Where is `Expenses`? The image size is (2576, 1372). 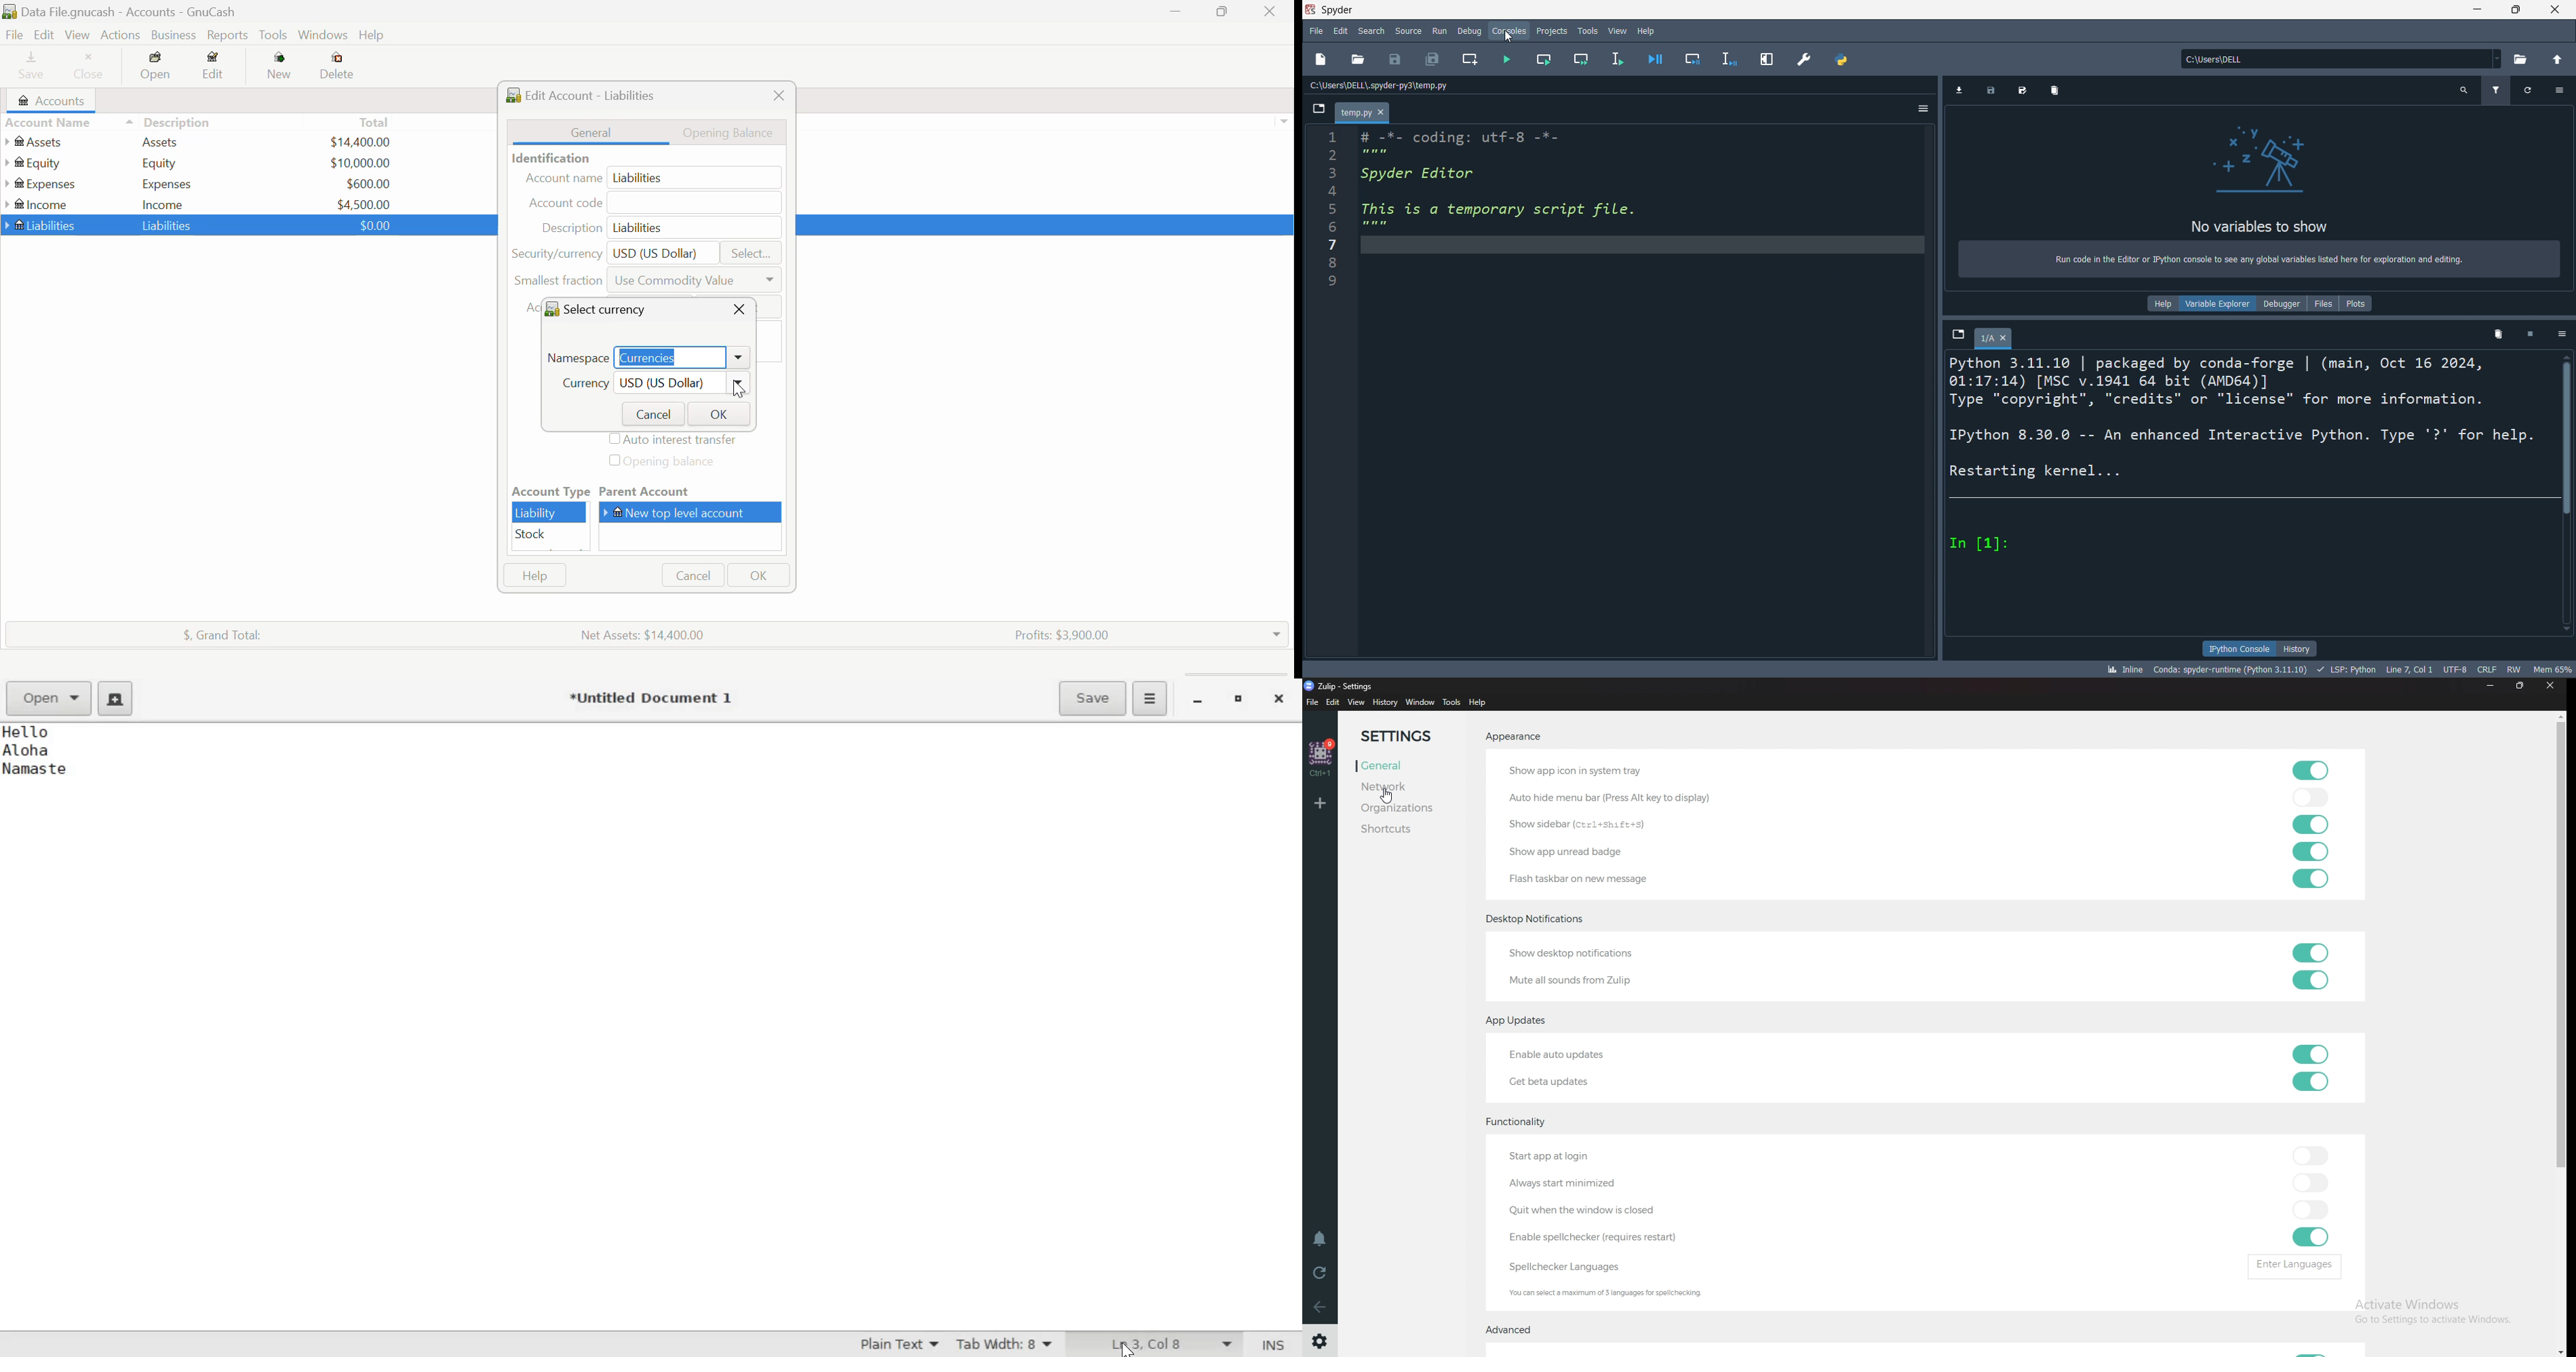
Expenses is located at coordinates (167, 183).